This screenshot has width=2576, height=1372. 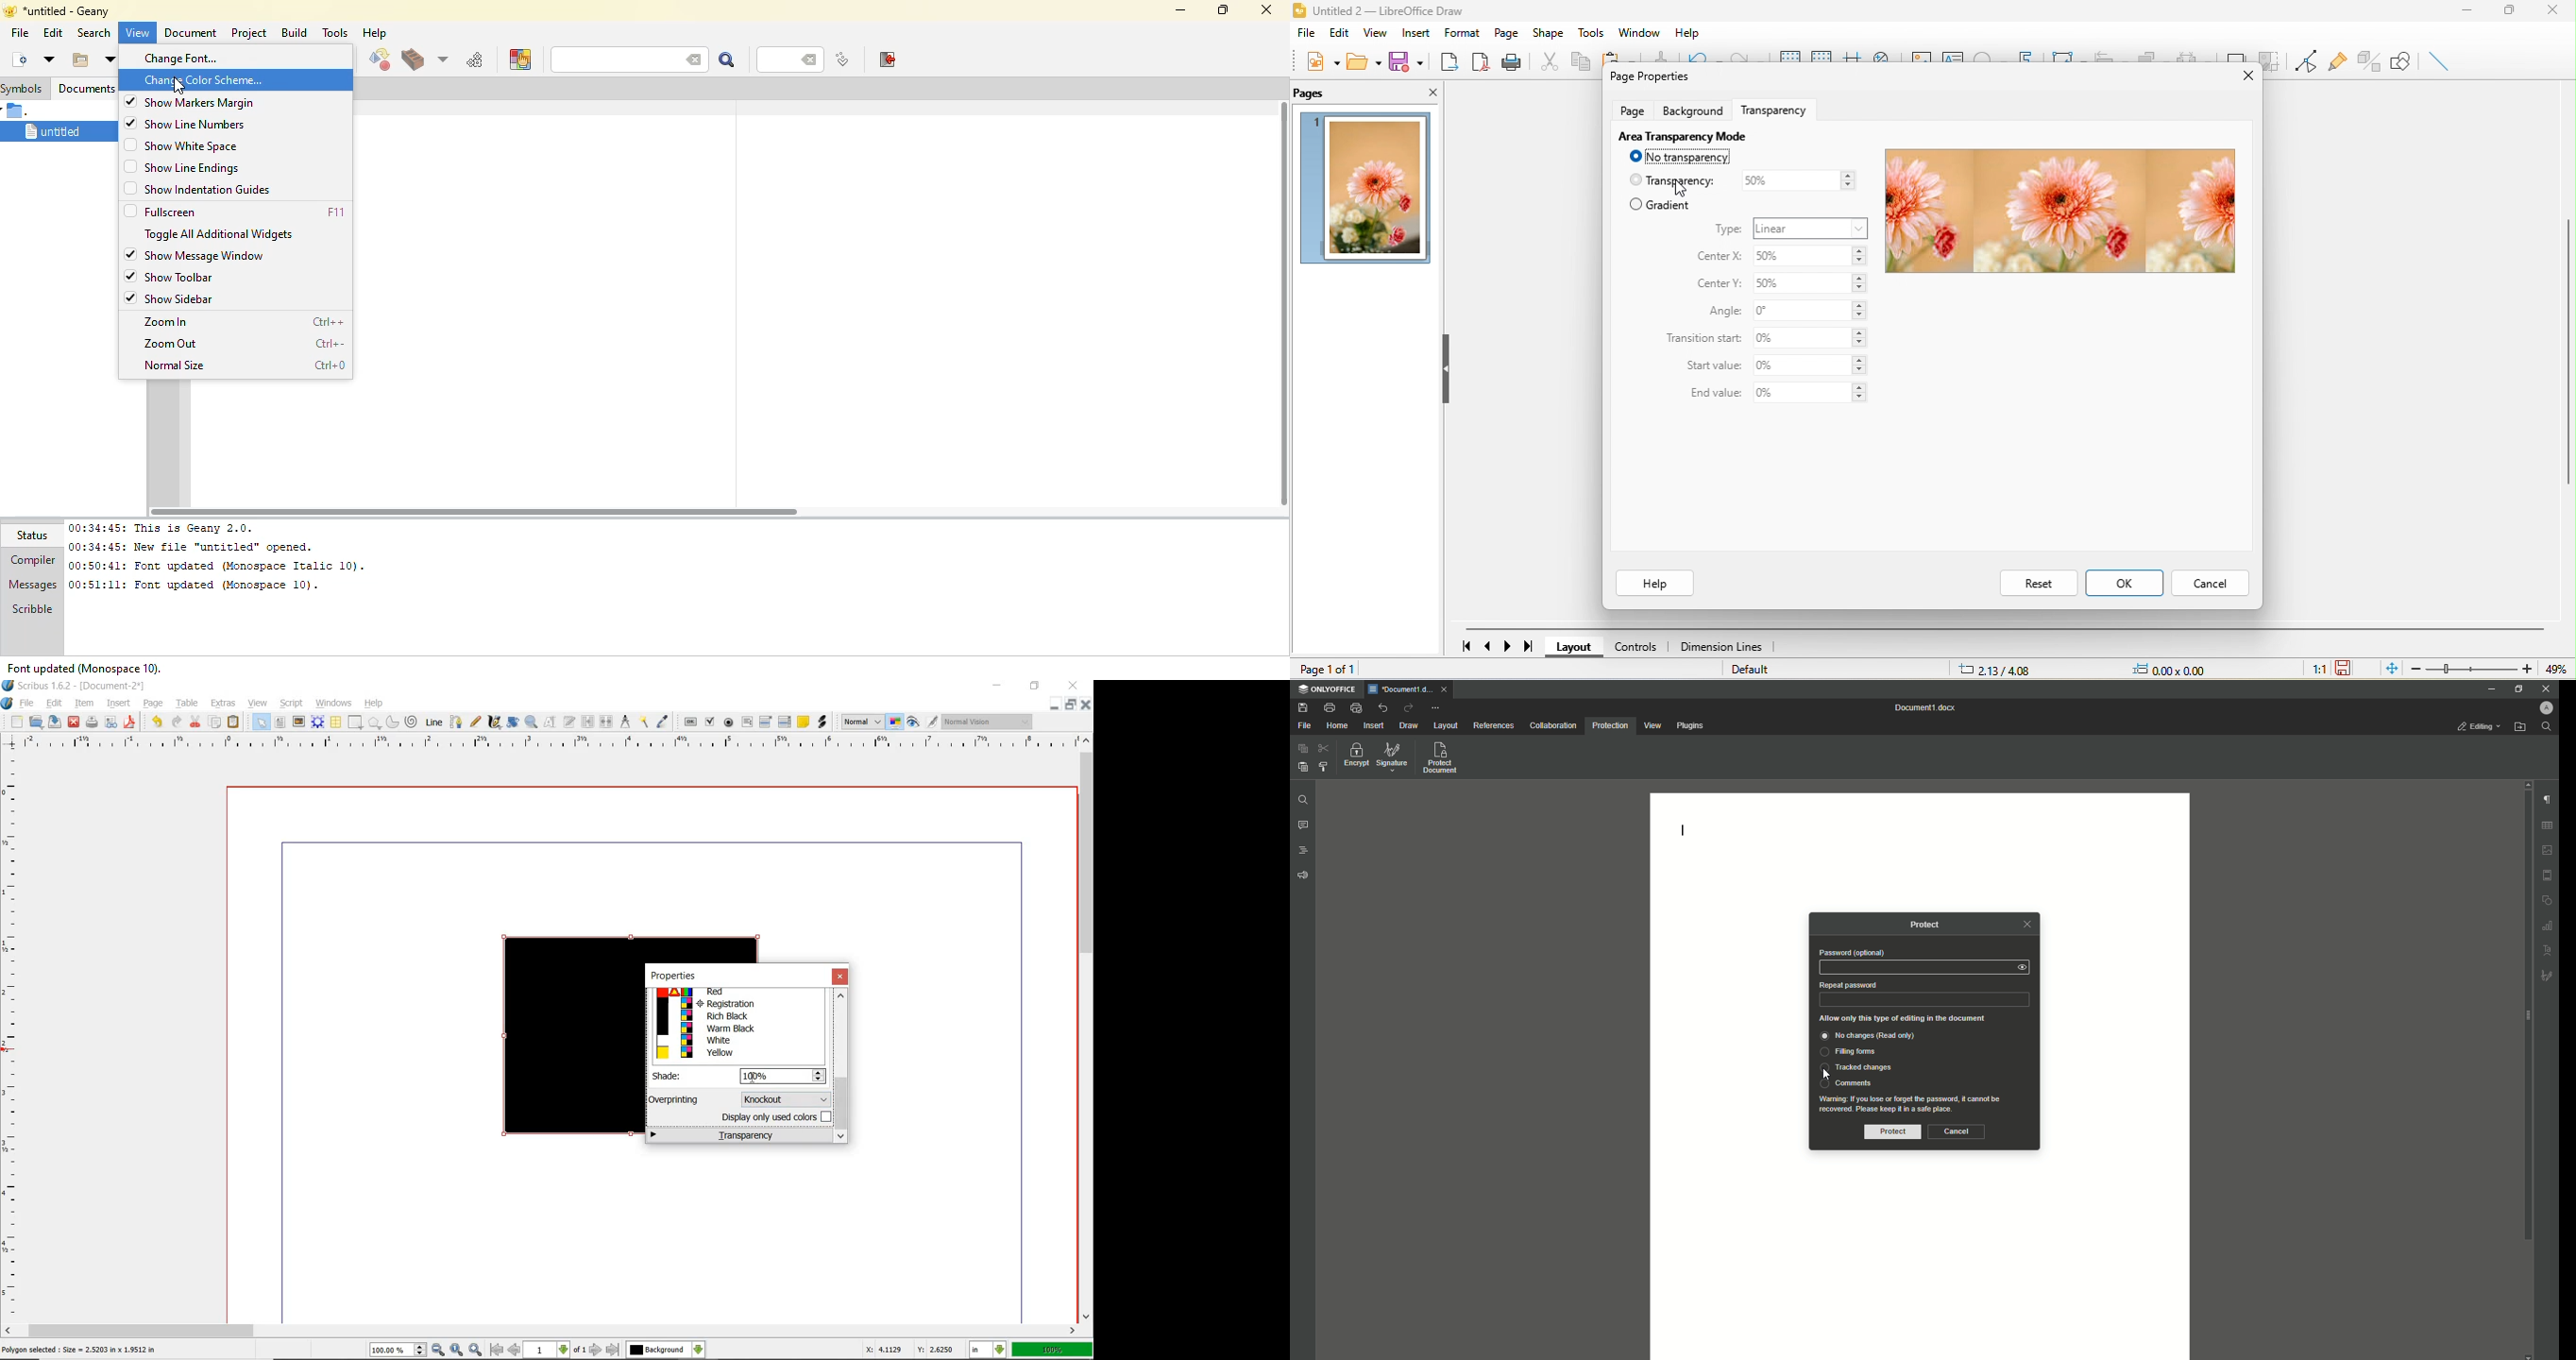 I want to click on image preview quality, so click(x=862, y=722).